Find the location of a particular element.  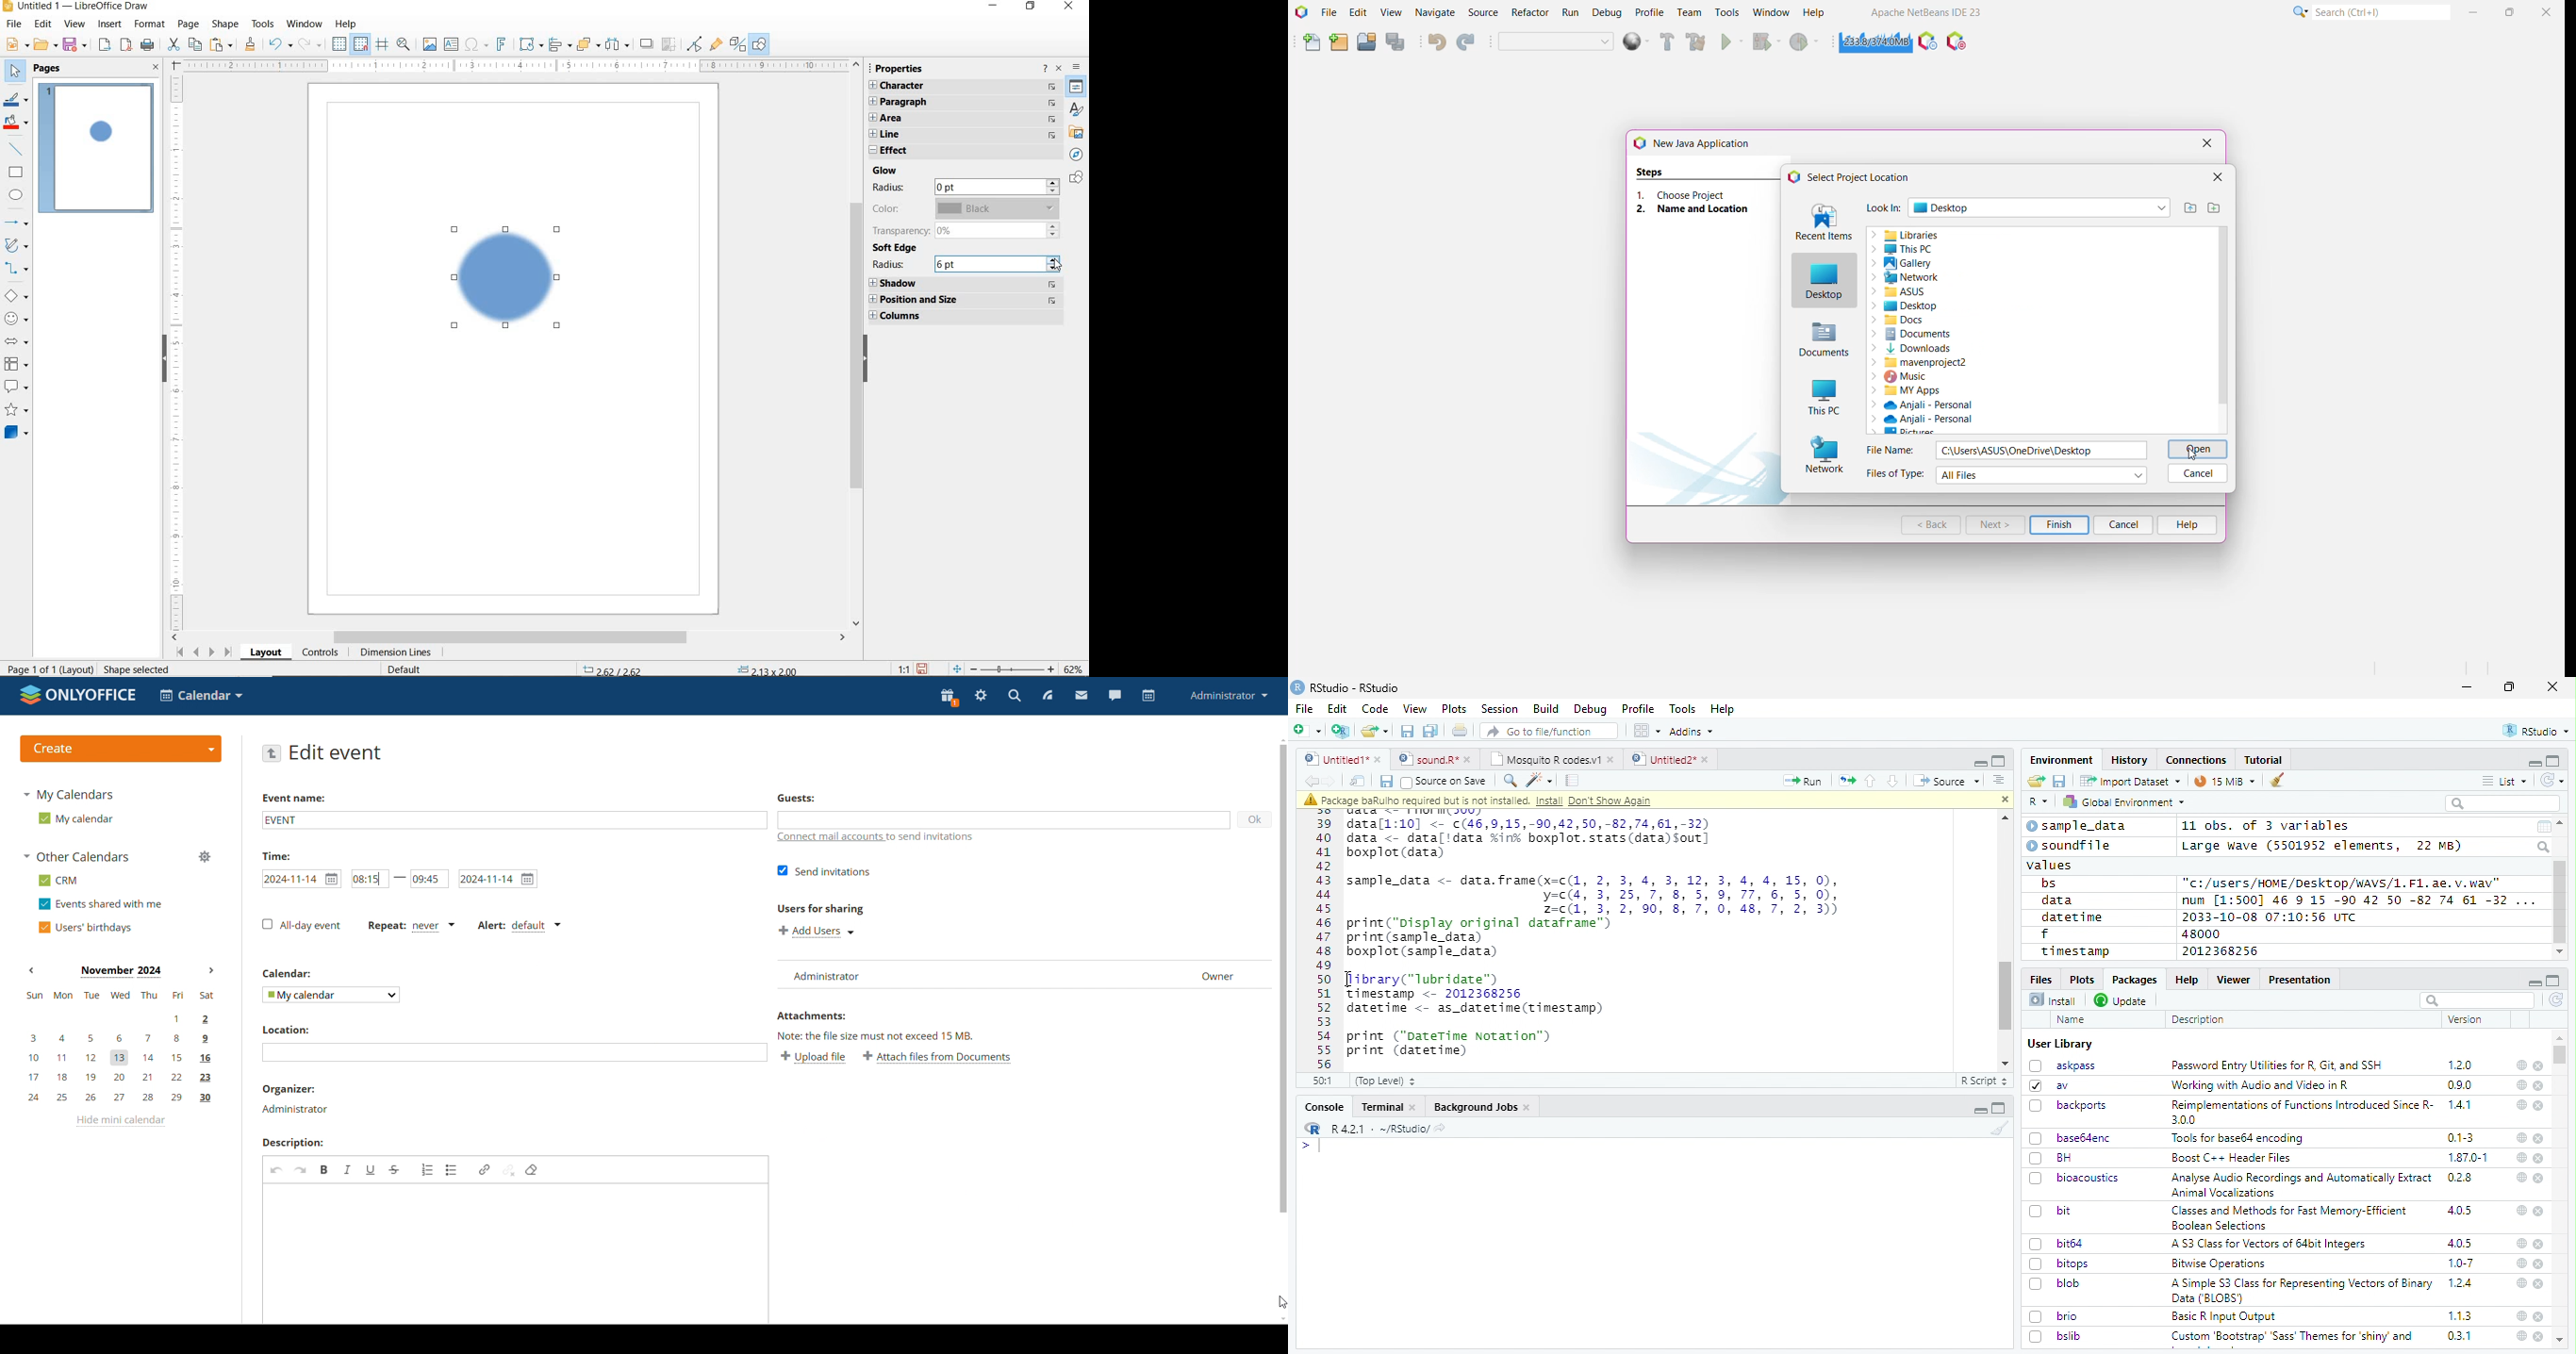

Desktop is located at coordinates (1956, 306).